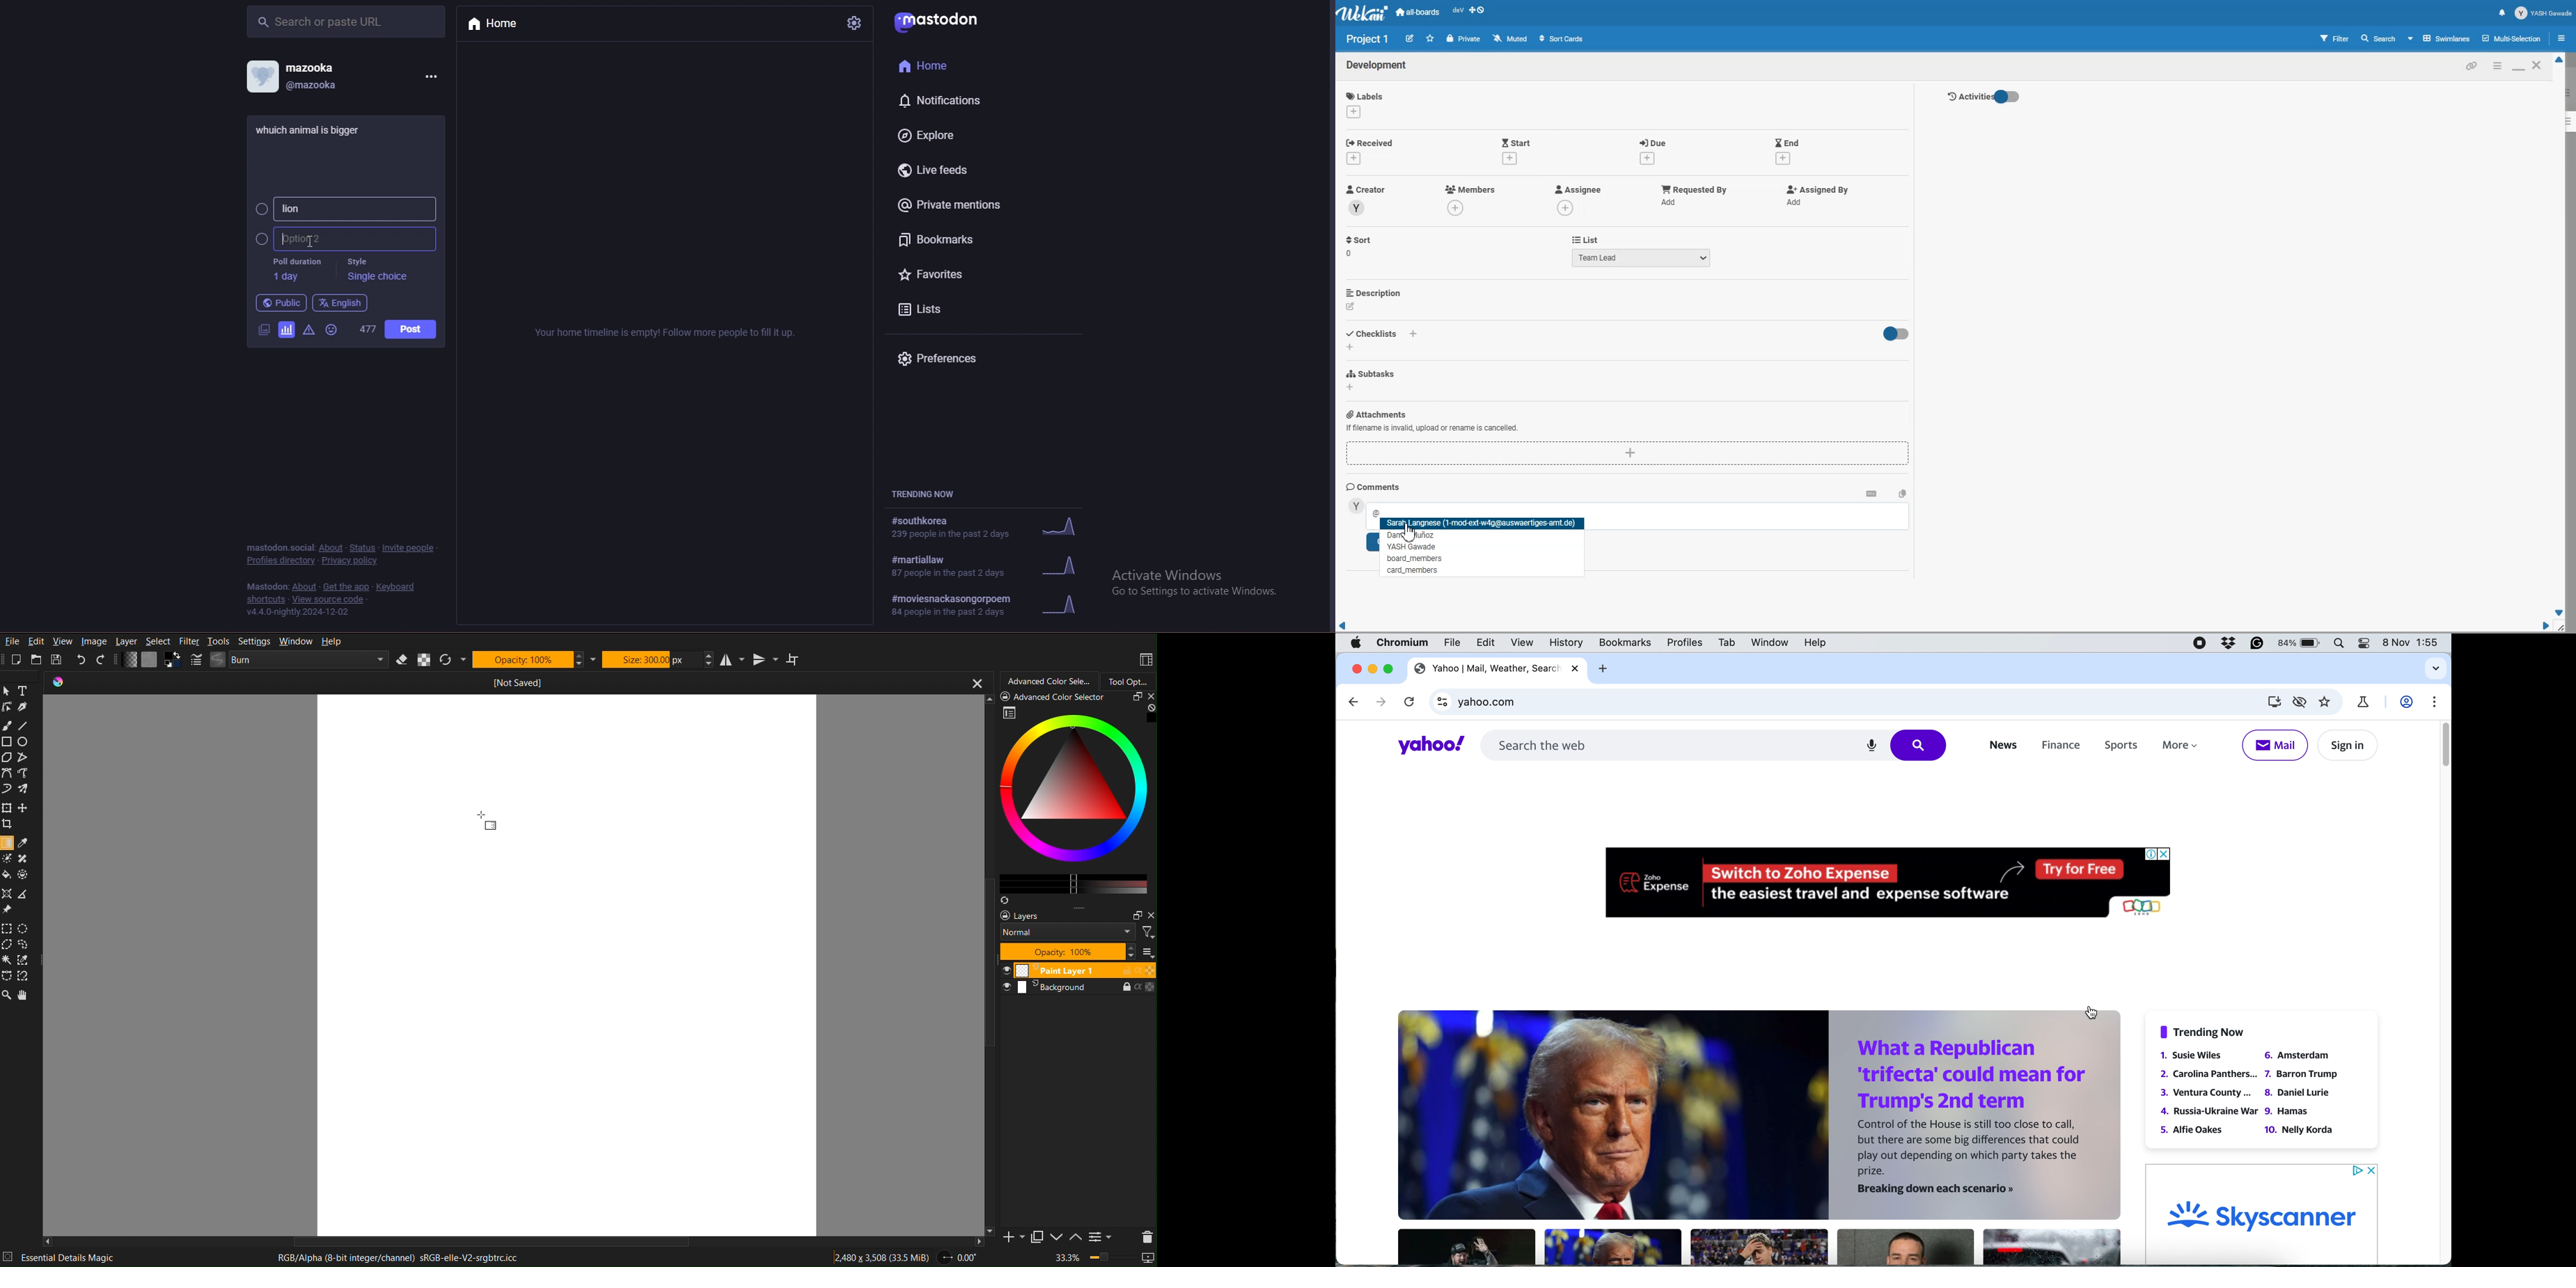 The height and width of the screenshot is (1288, 2576). I want to click on Add Assignee, so click(1577, 189).